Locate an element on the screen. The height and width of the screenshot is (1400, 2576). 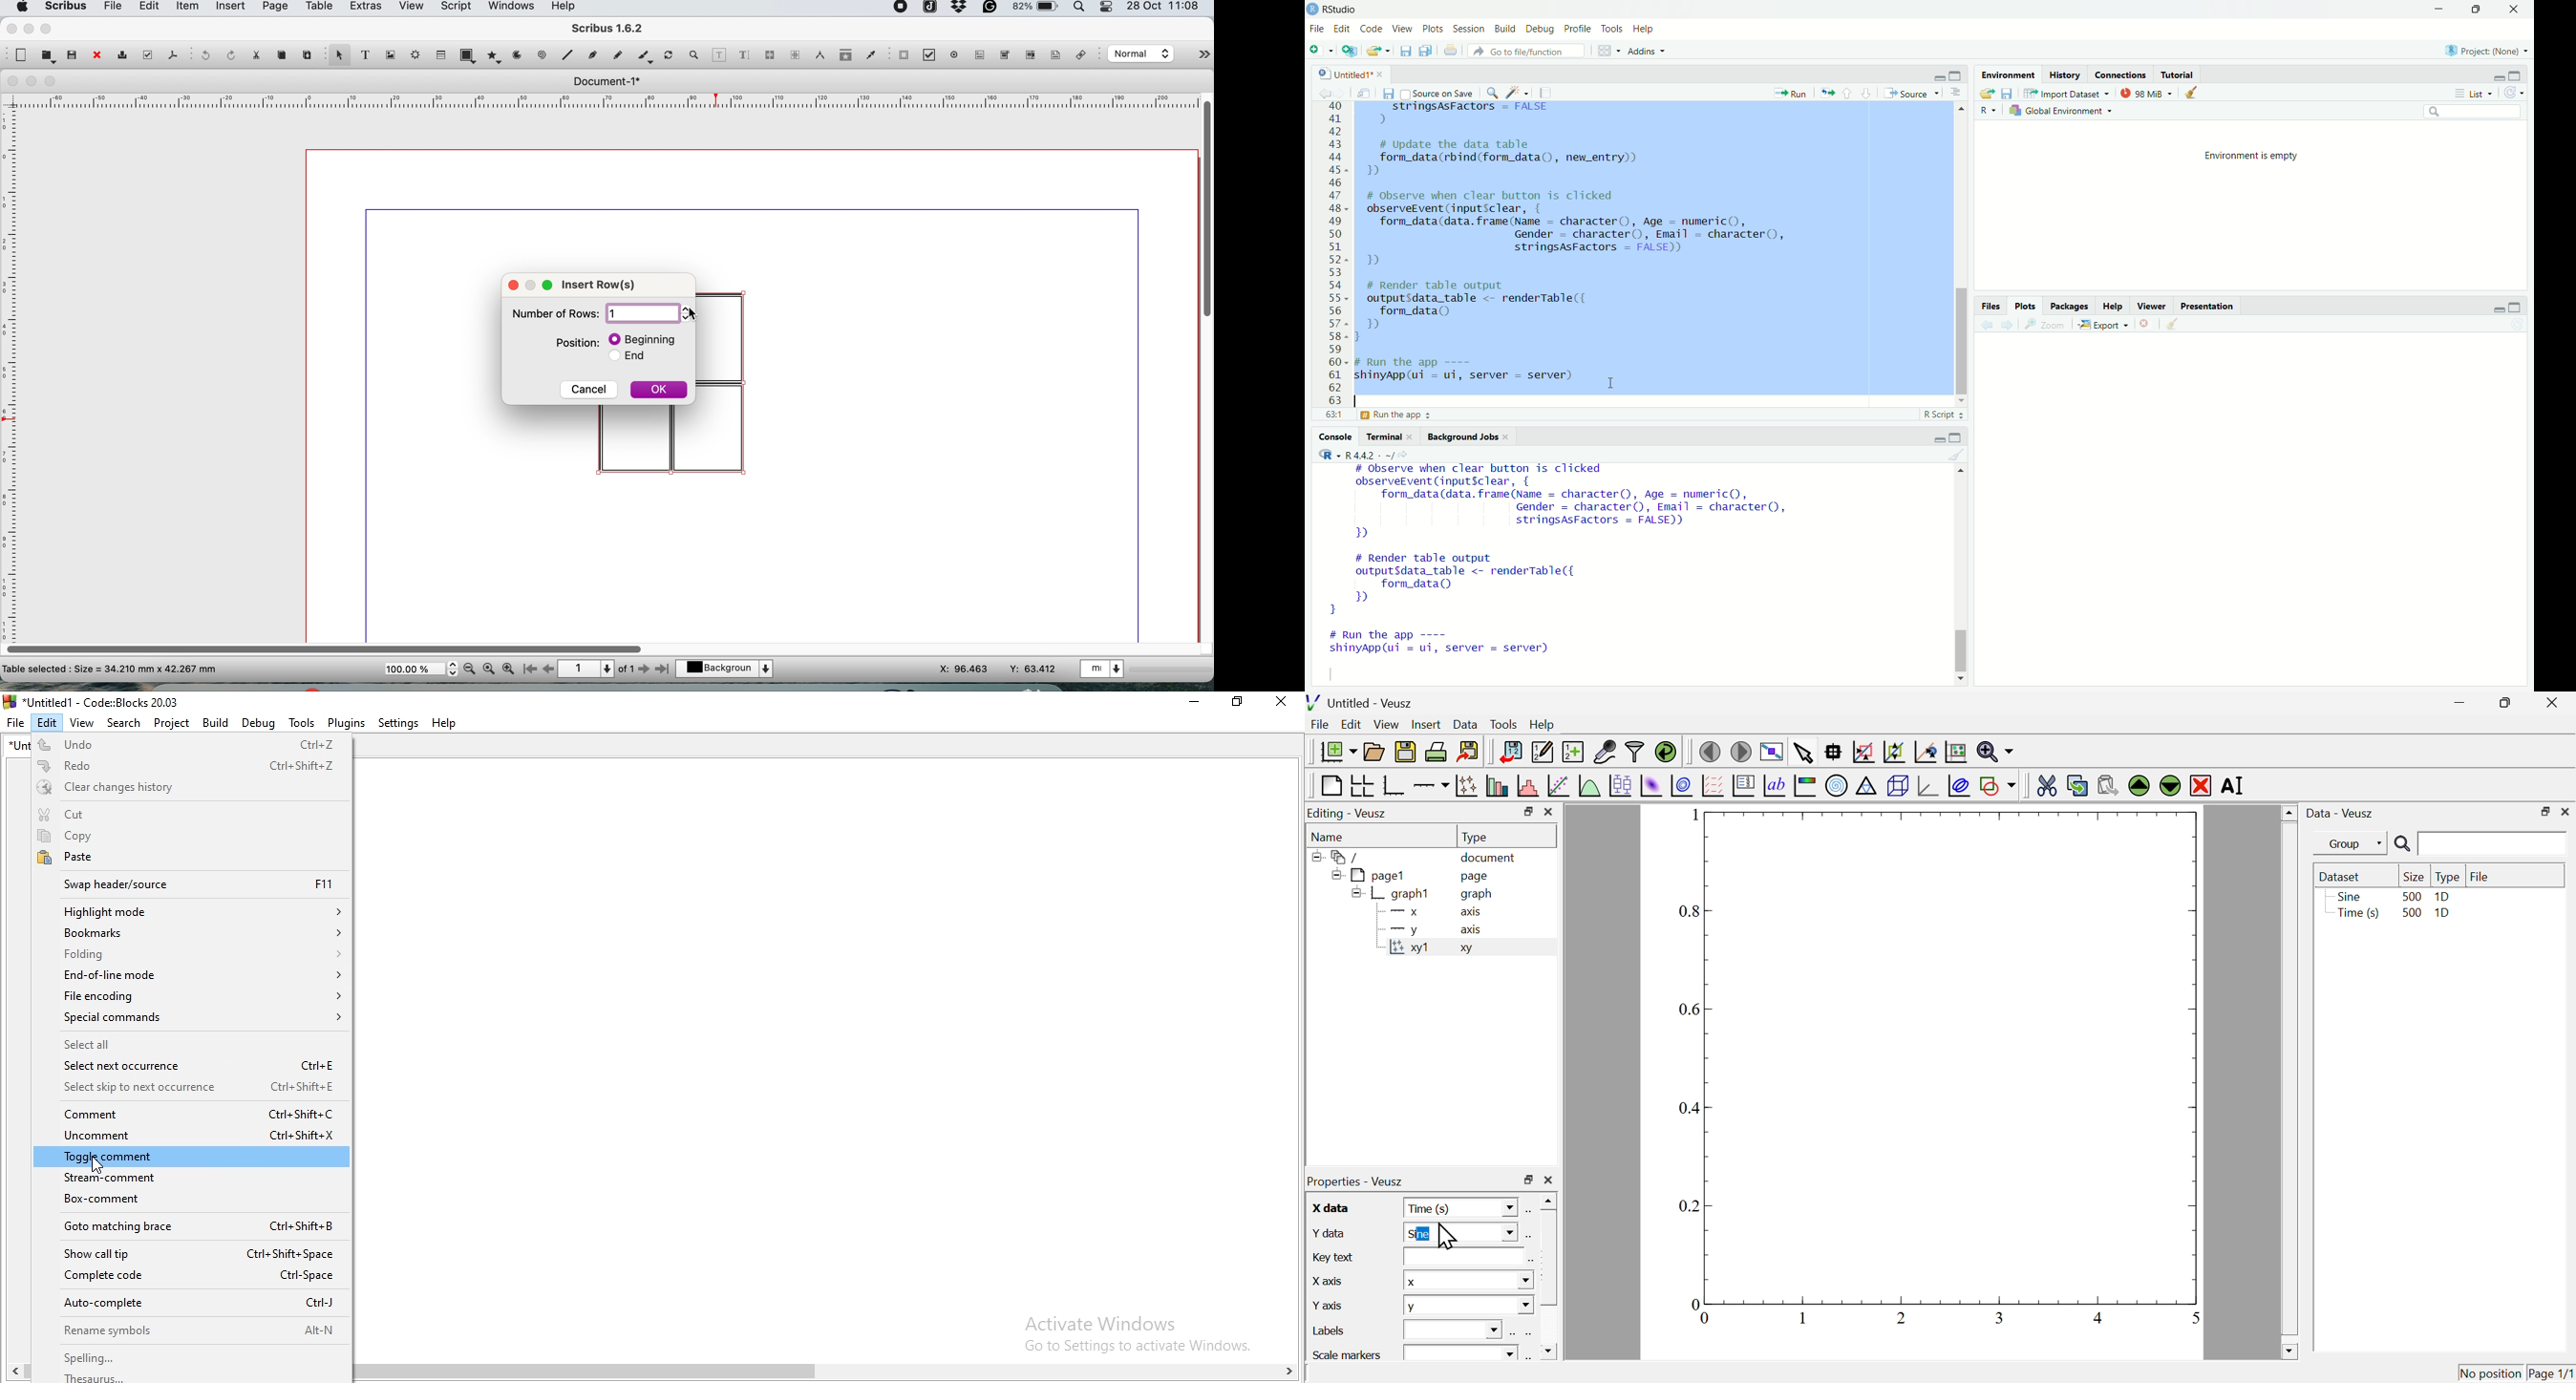
save workspace as is located at coordinates (2006, 93).